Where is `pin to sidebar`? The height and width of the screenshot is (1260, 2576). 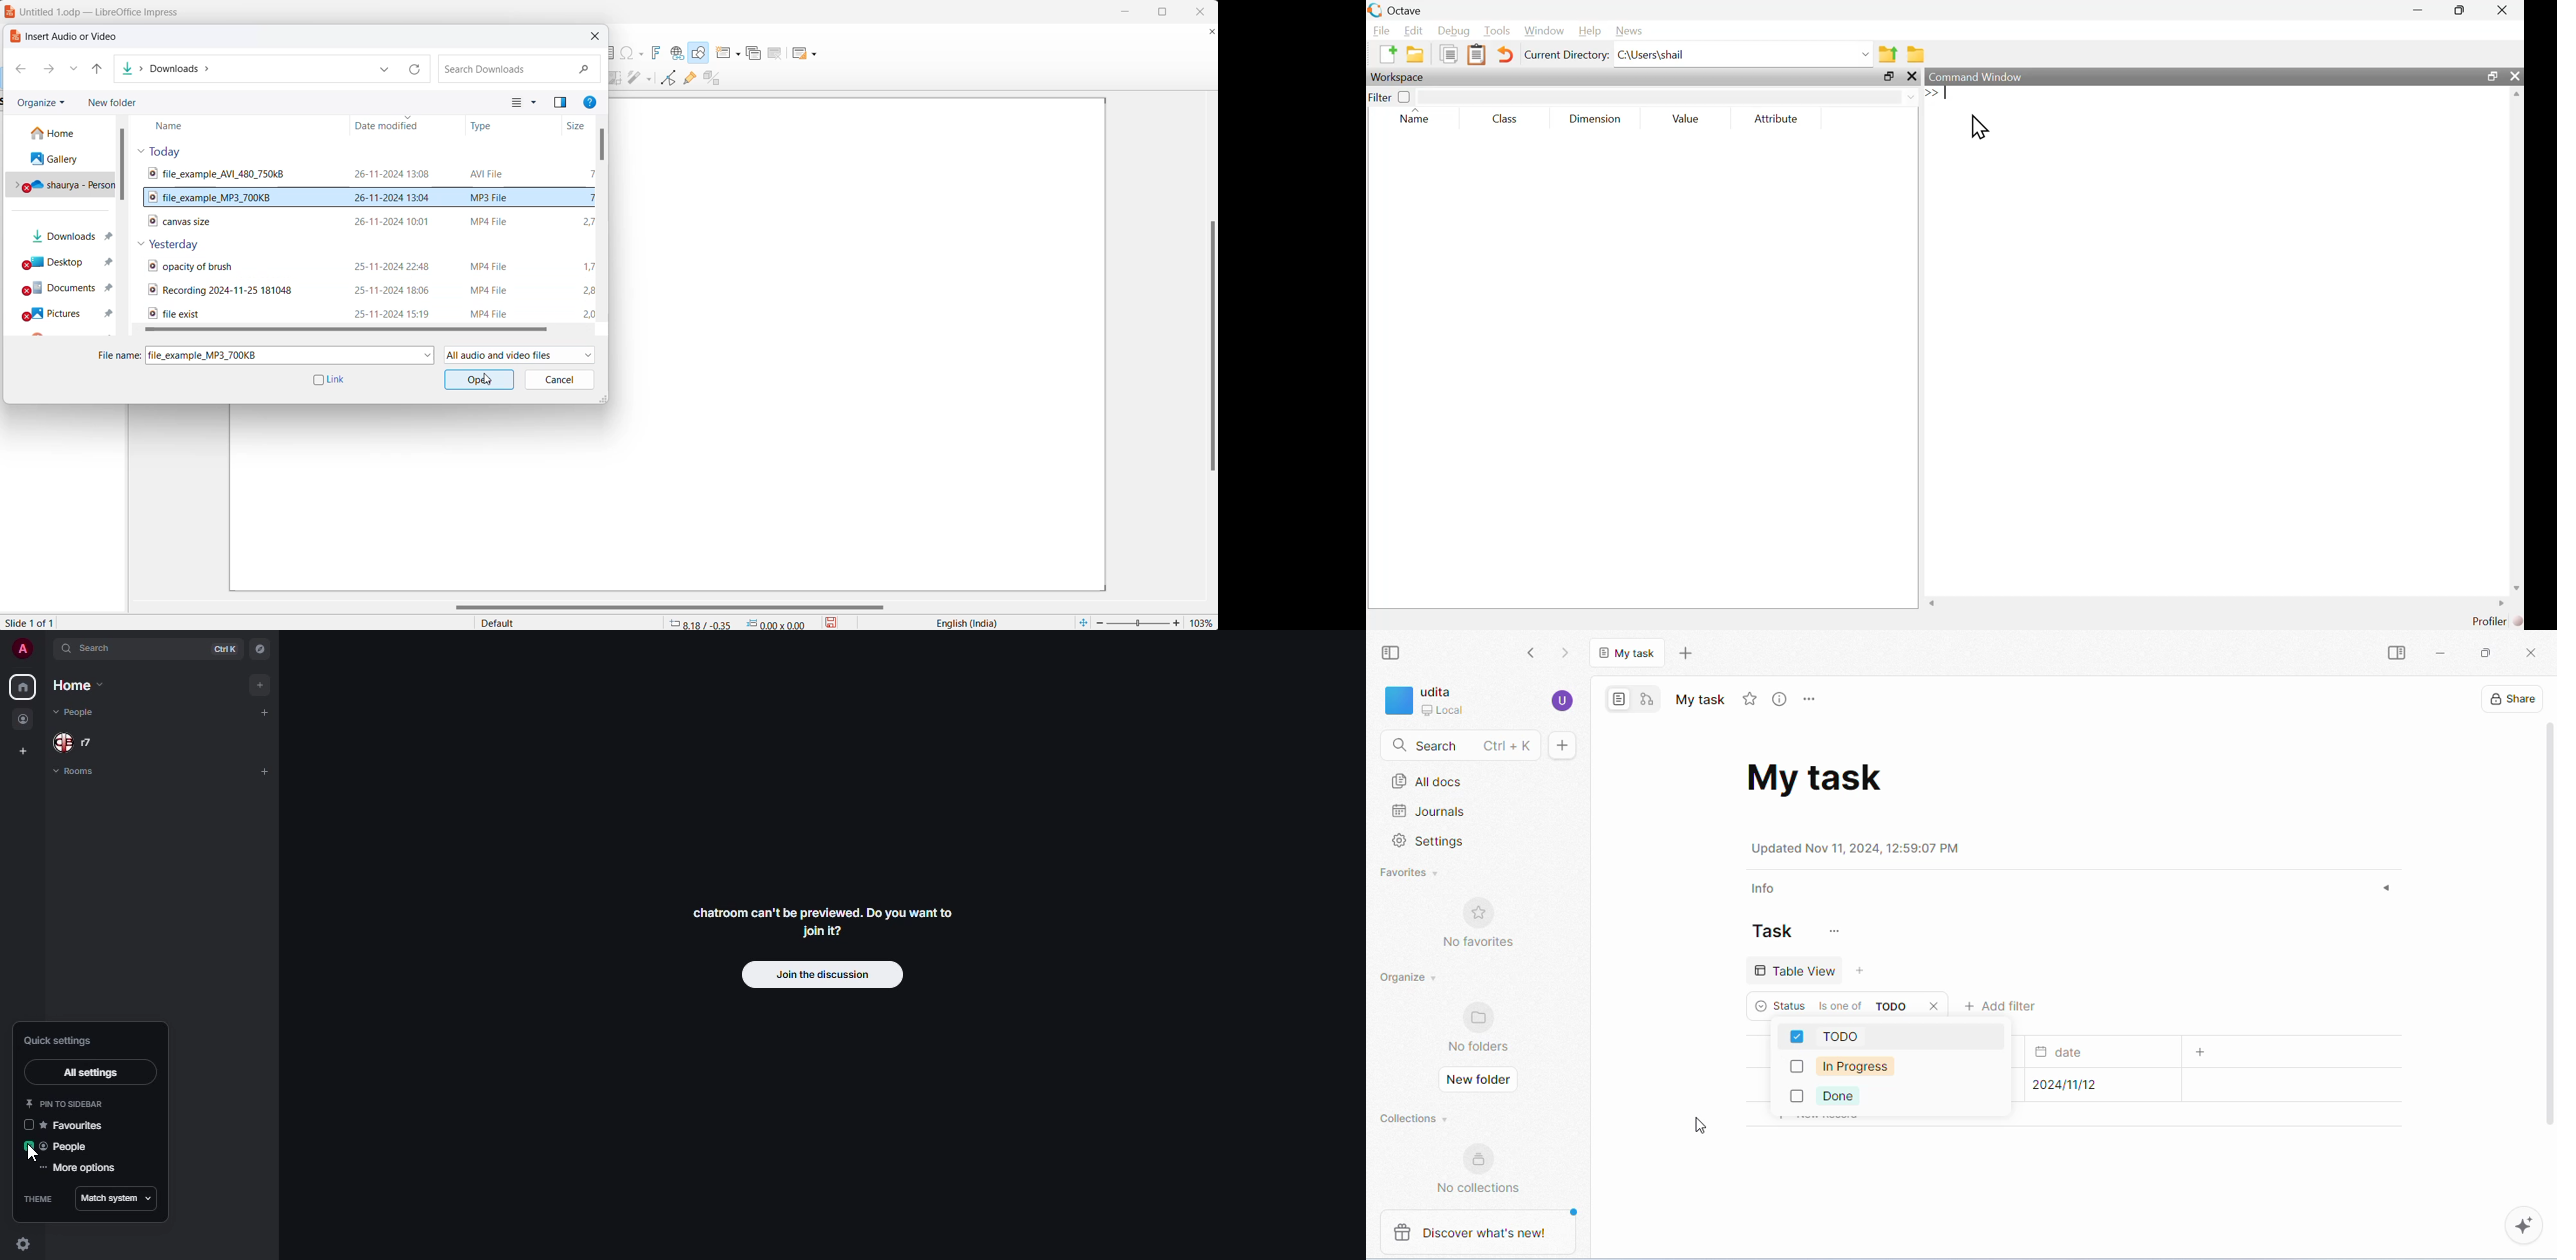
pin to sidebar is located at coordinates (67, 1104).